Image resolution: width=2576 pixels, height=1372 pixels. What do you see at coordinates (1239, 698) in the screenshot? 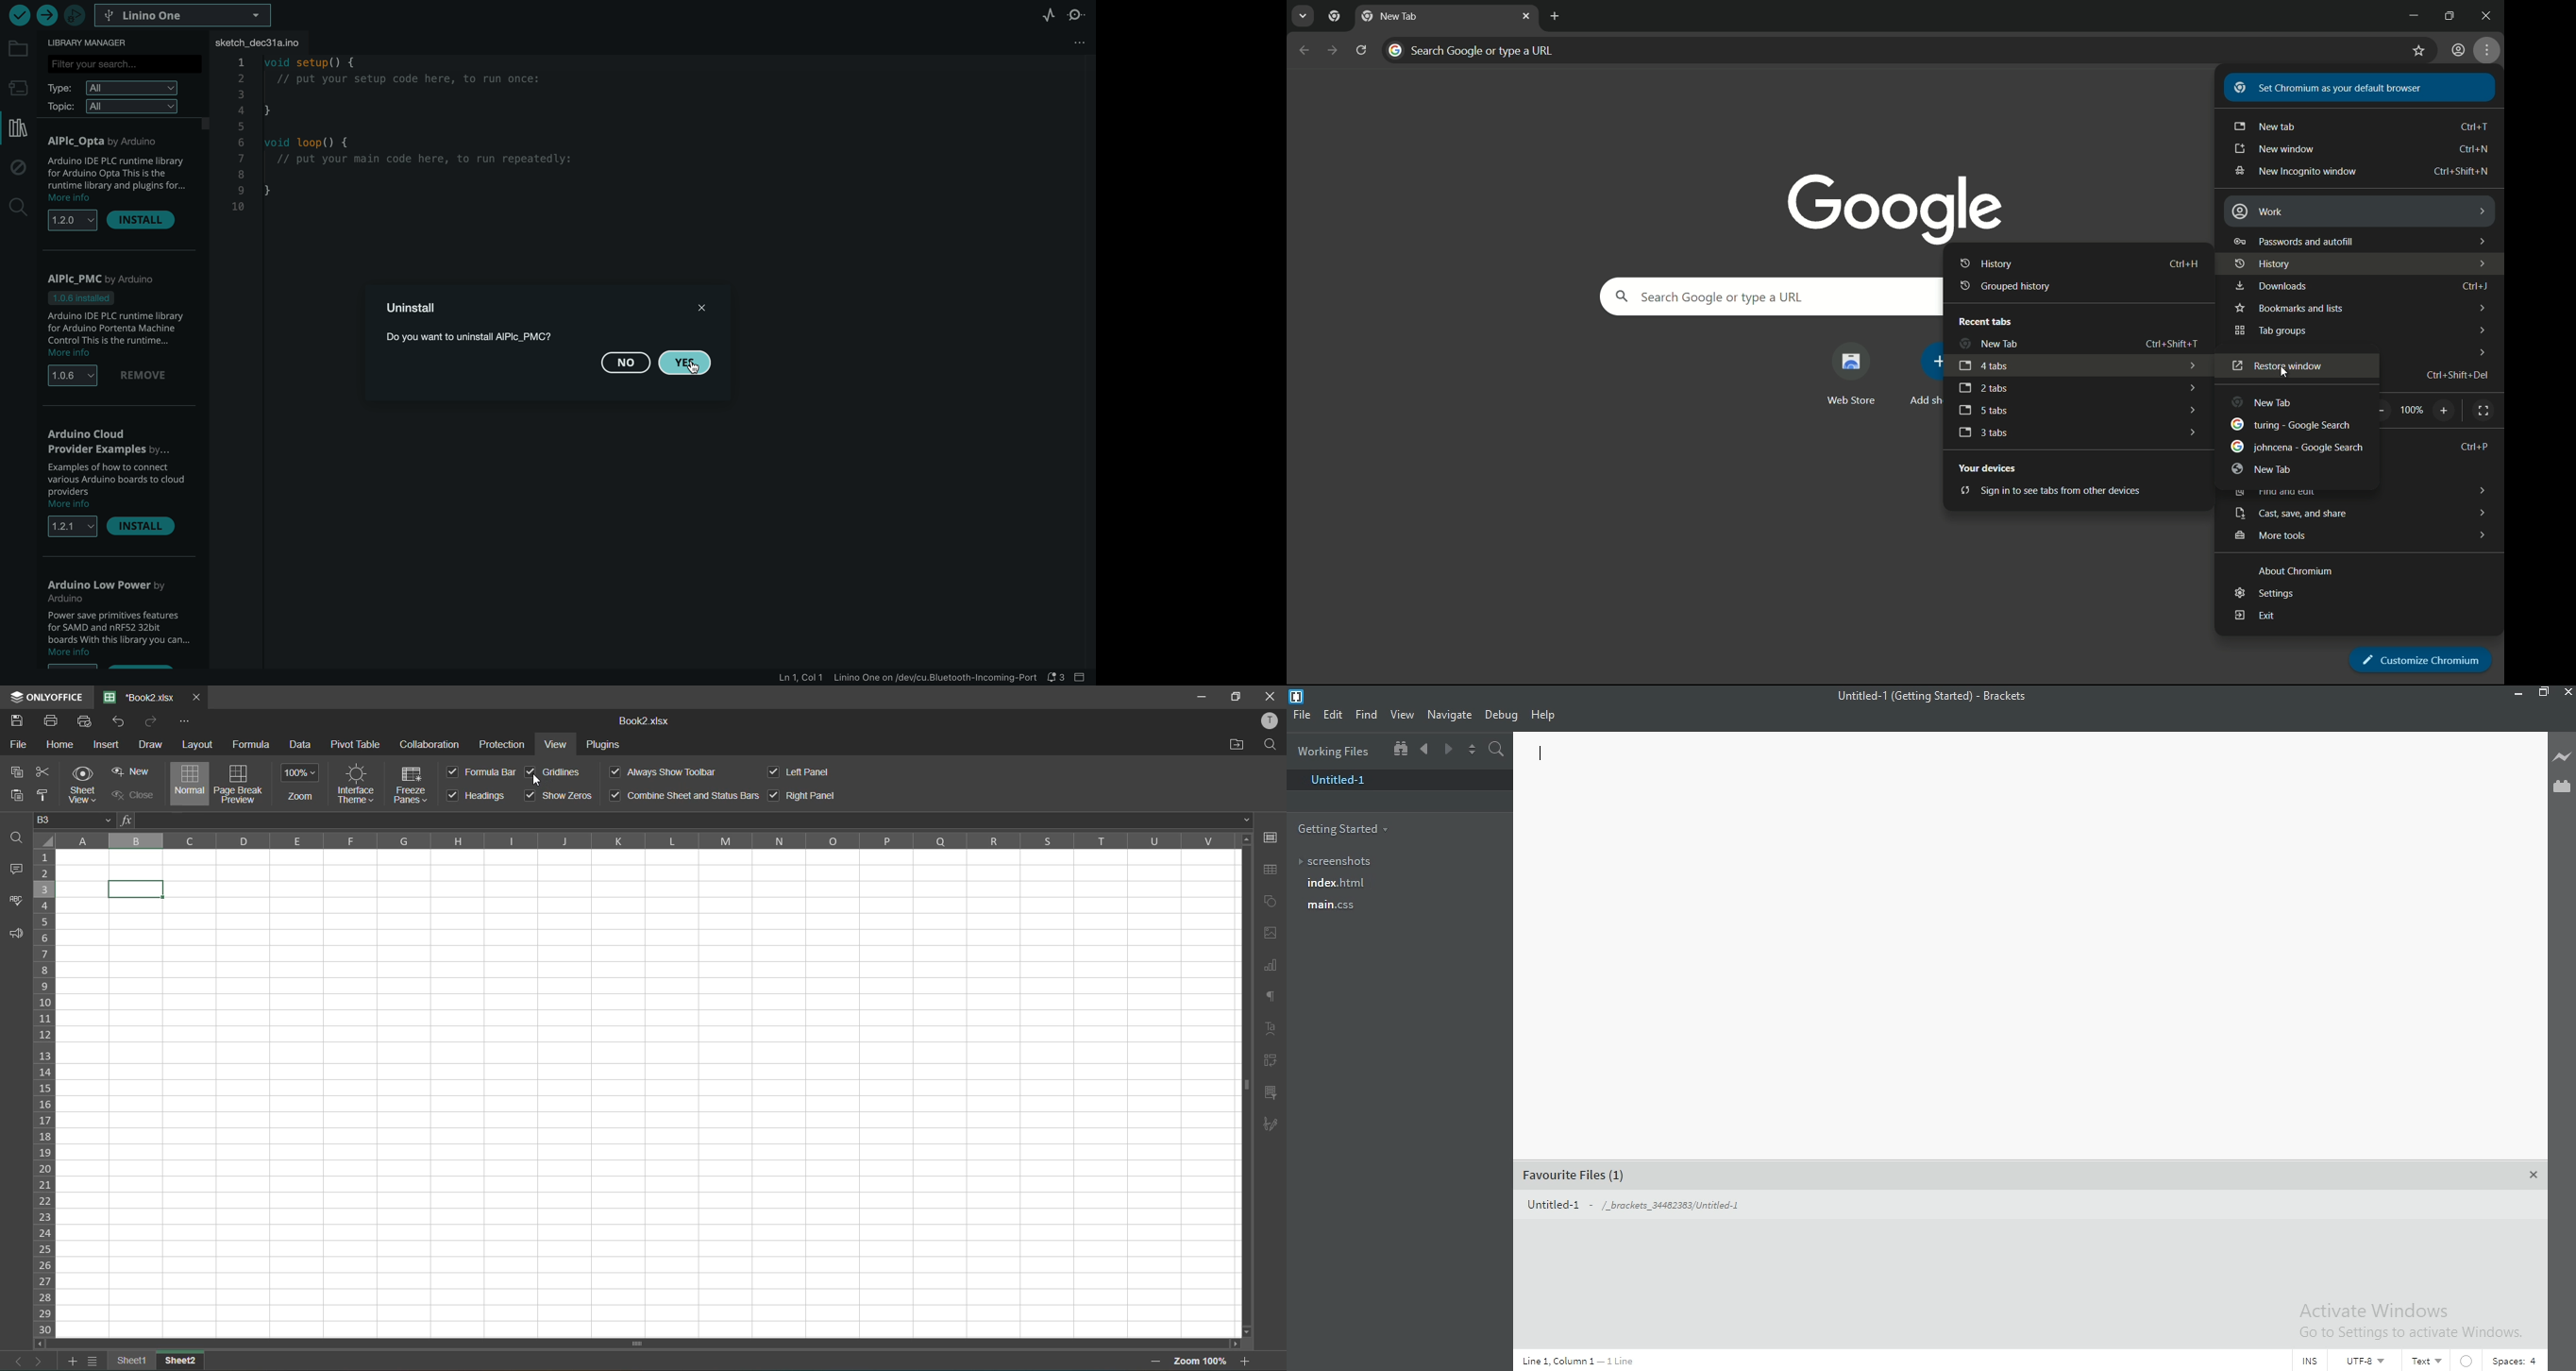
I see `maximize` at bounding box center [1239, 698].